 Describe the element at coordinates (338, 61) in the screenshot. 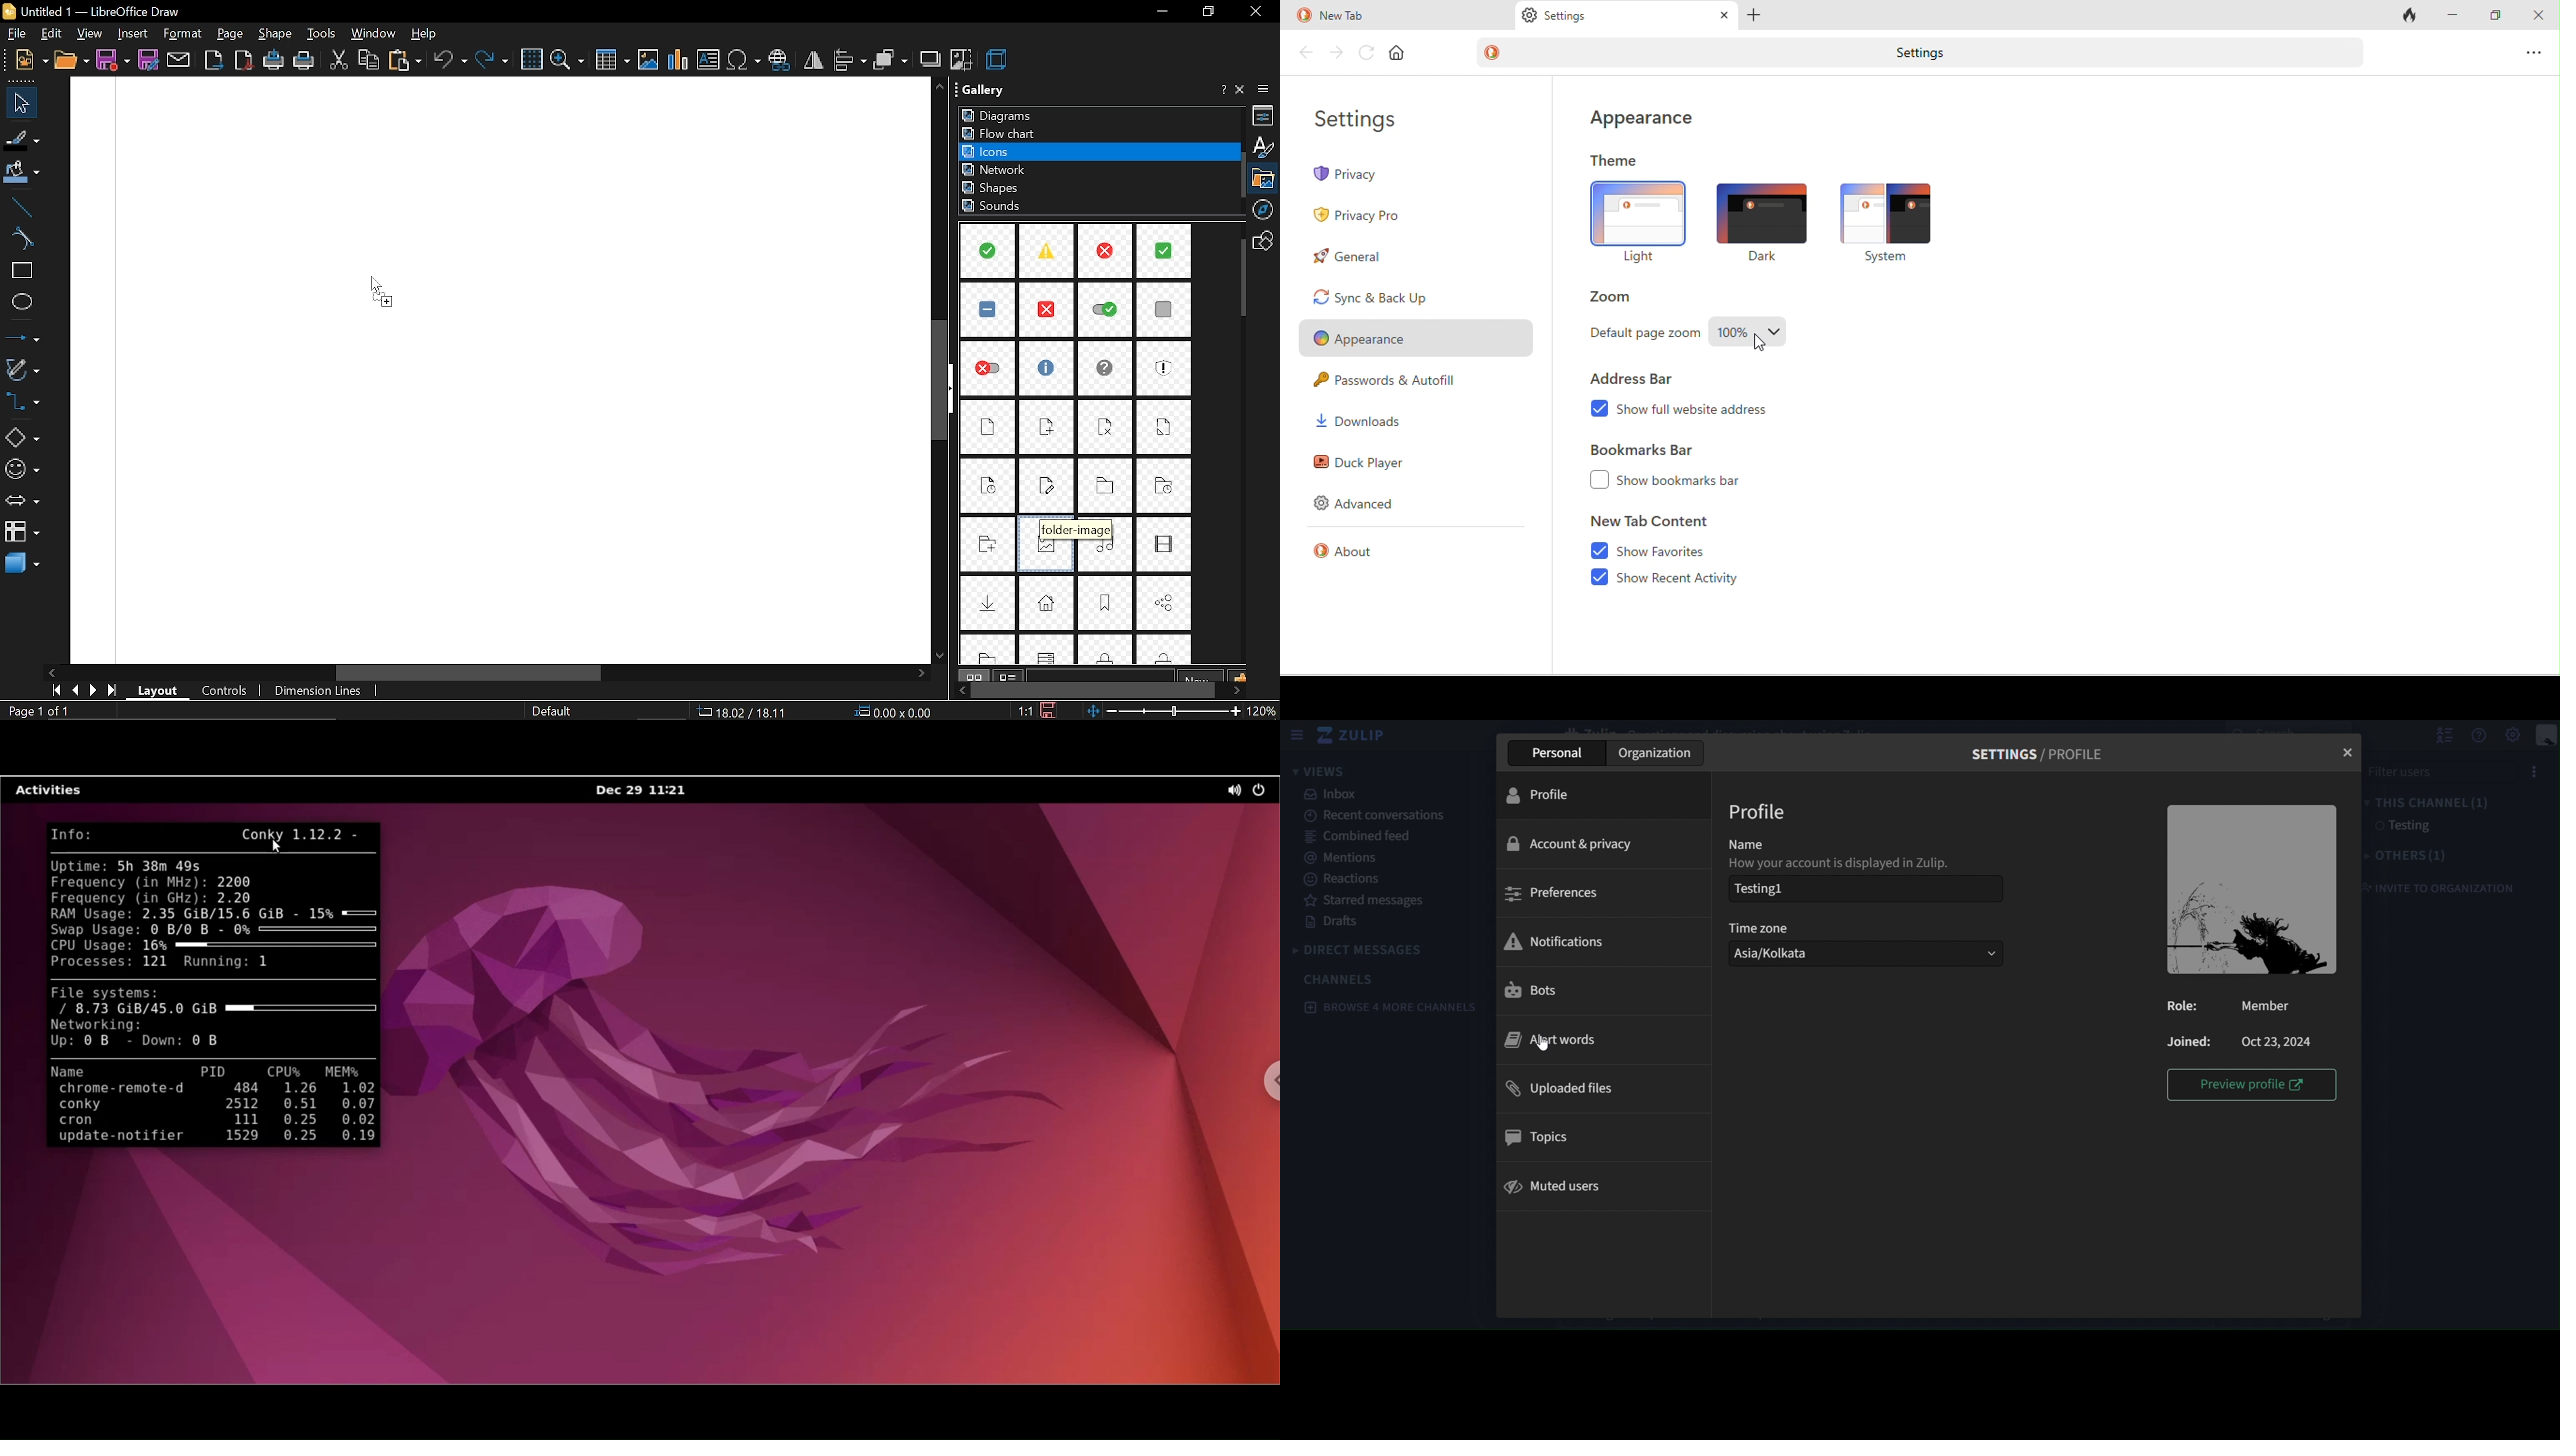

I see `cut` at that location.